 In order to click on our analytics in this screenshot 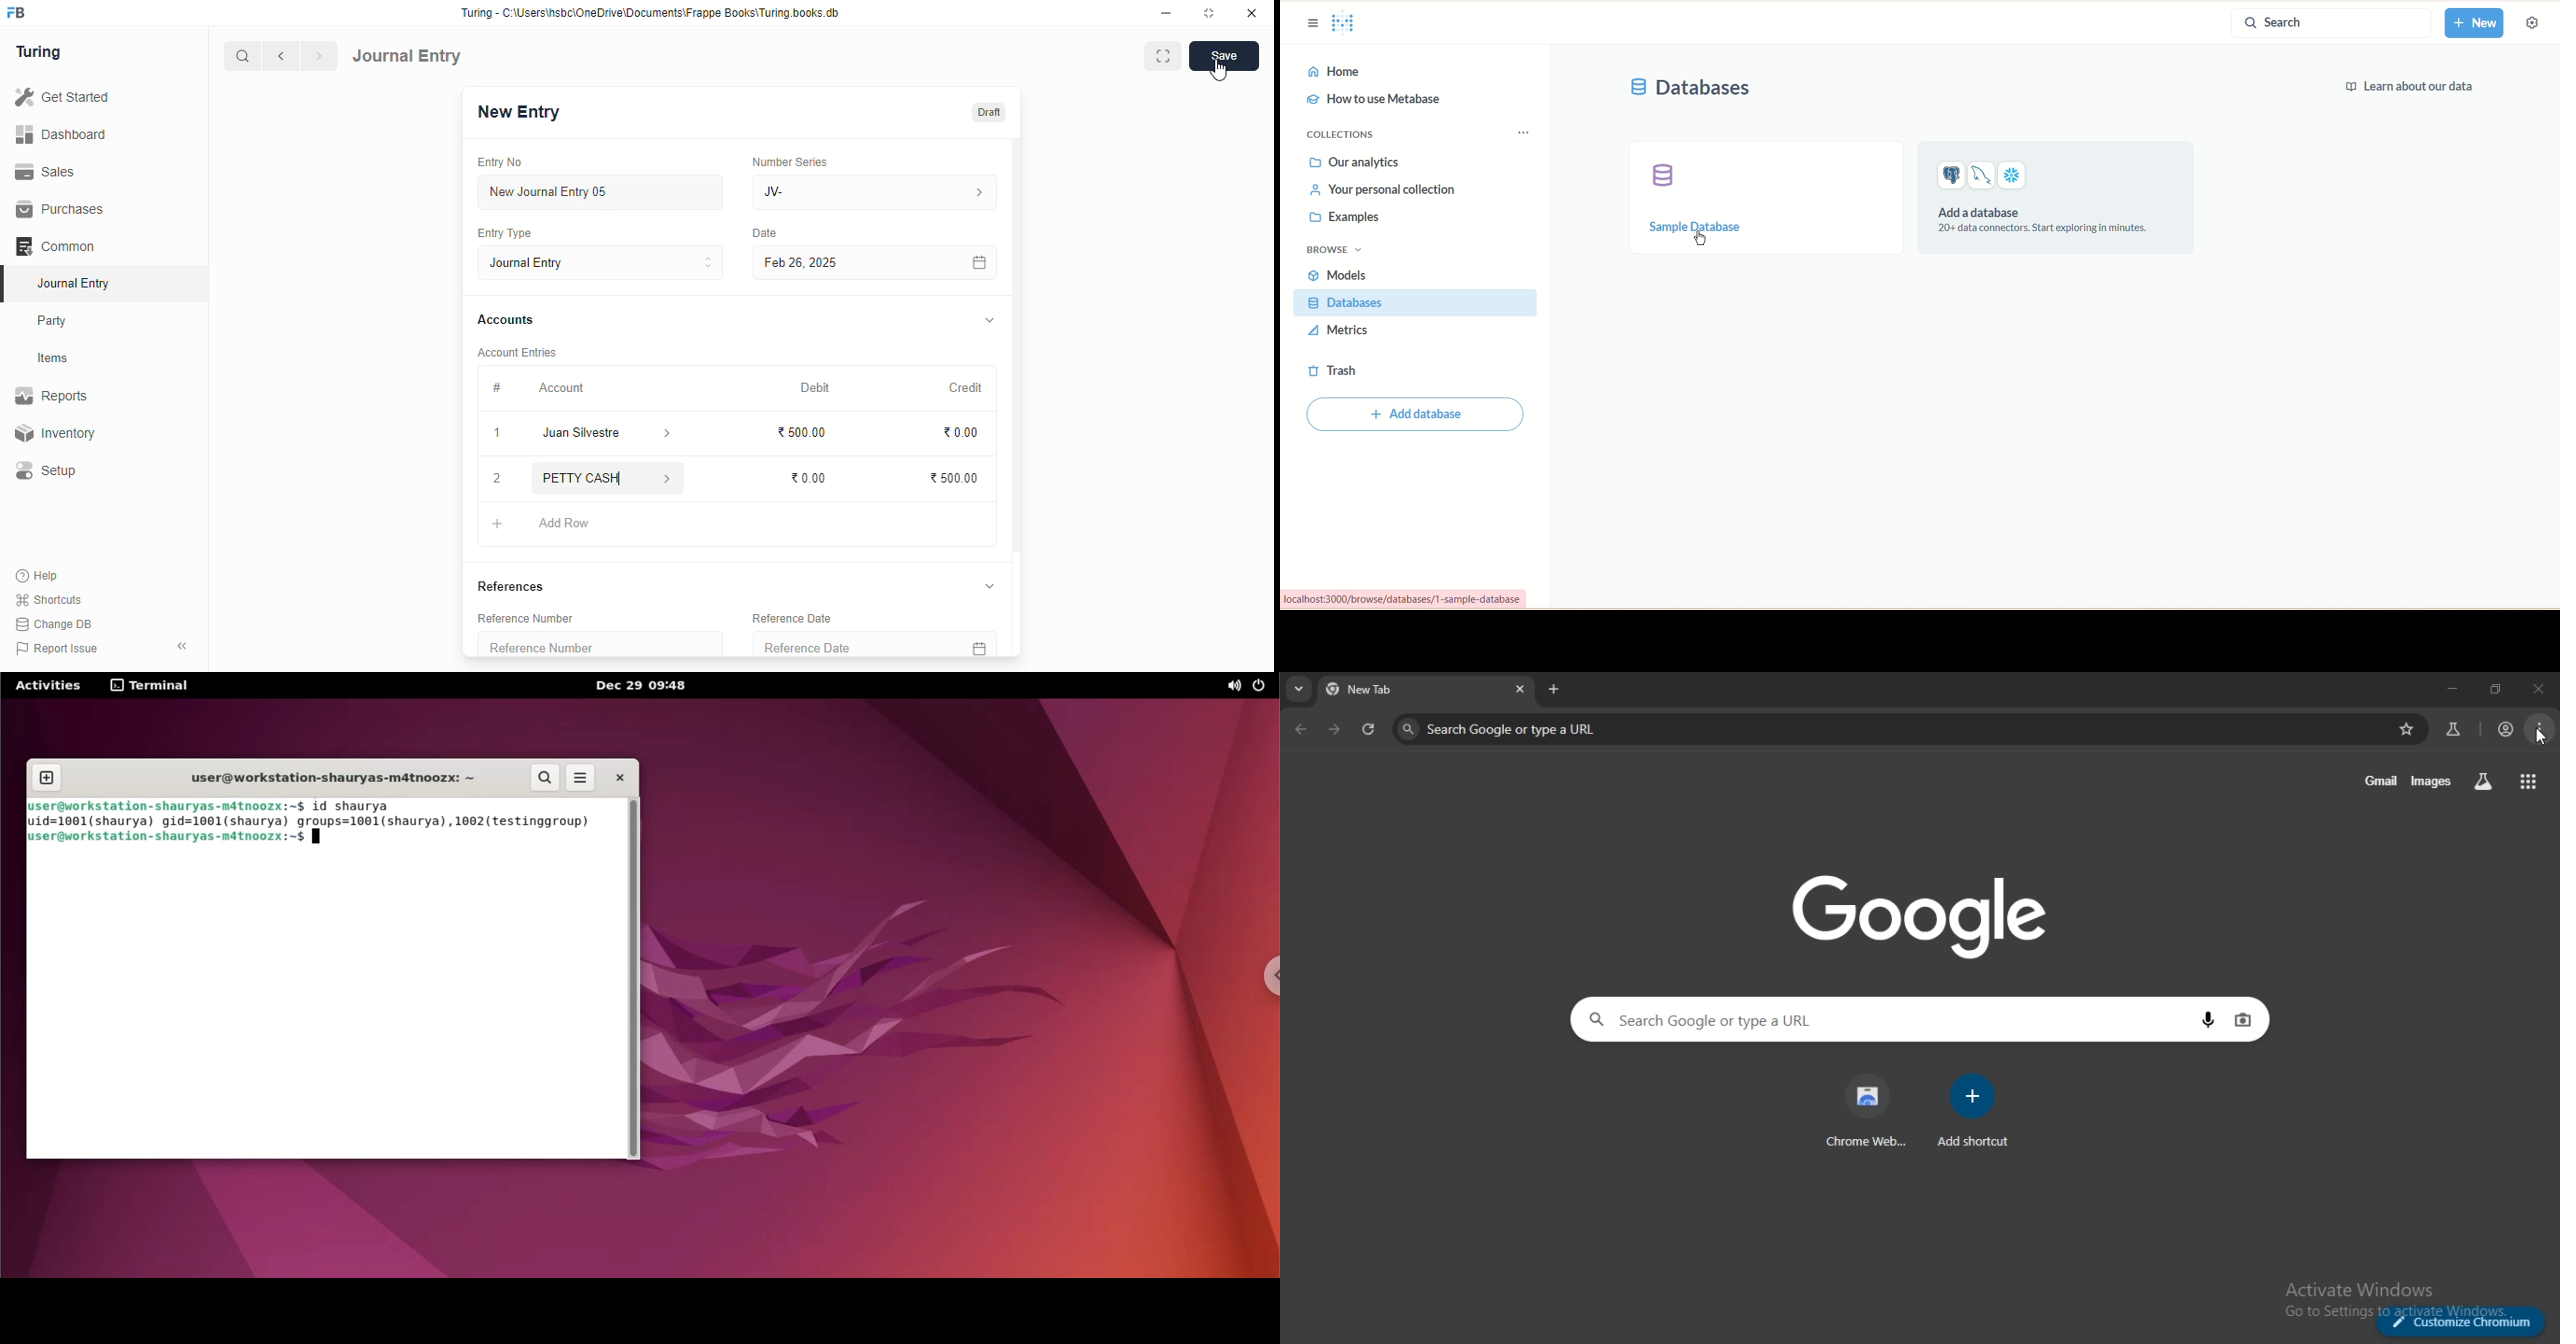, I will do `click(1355, 162)`.